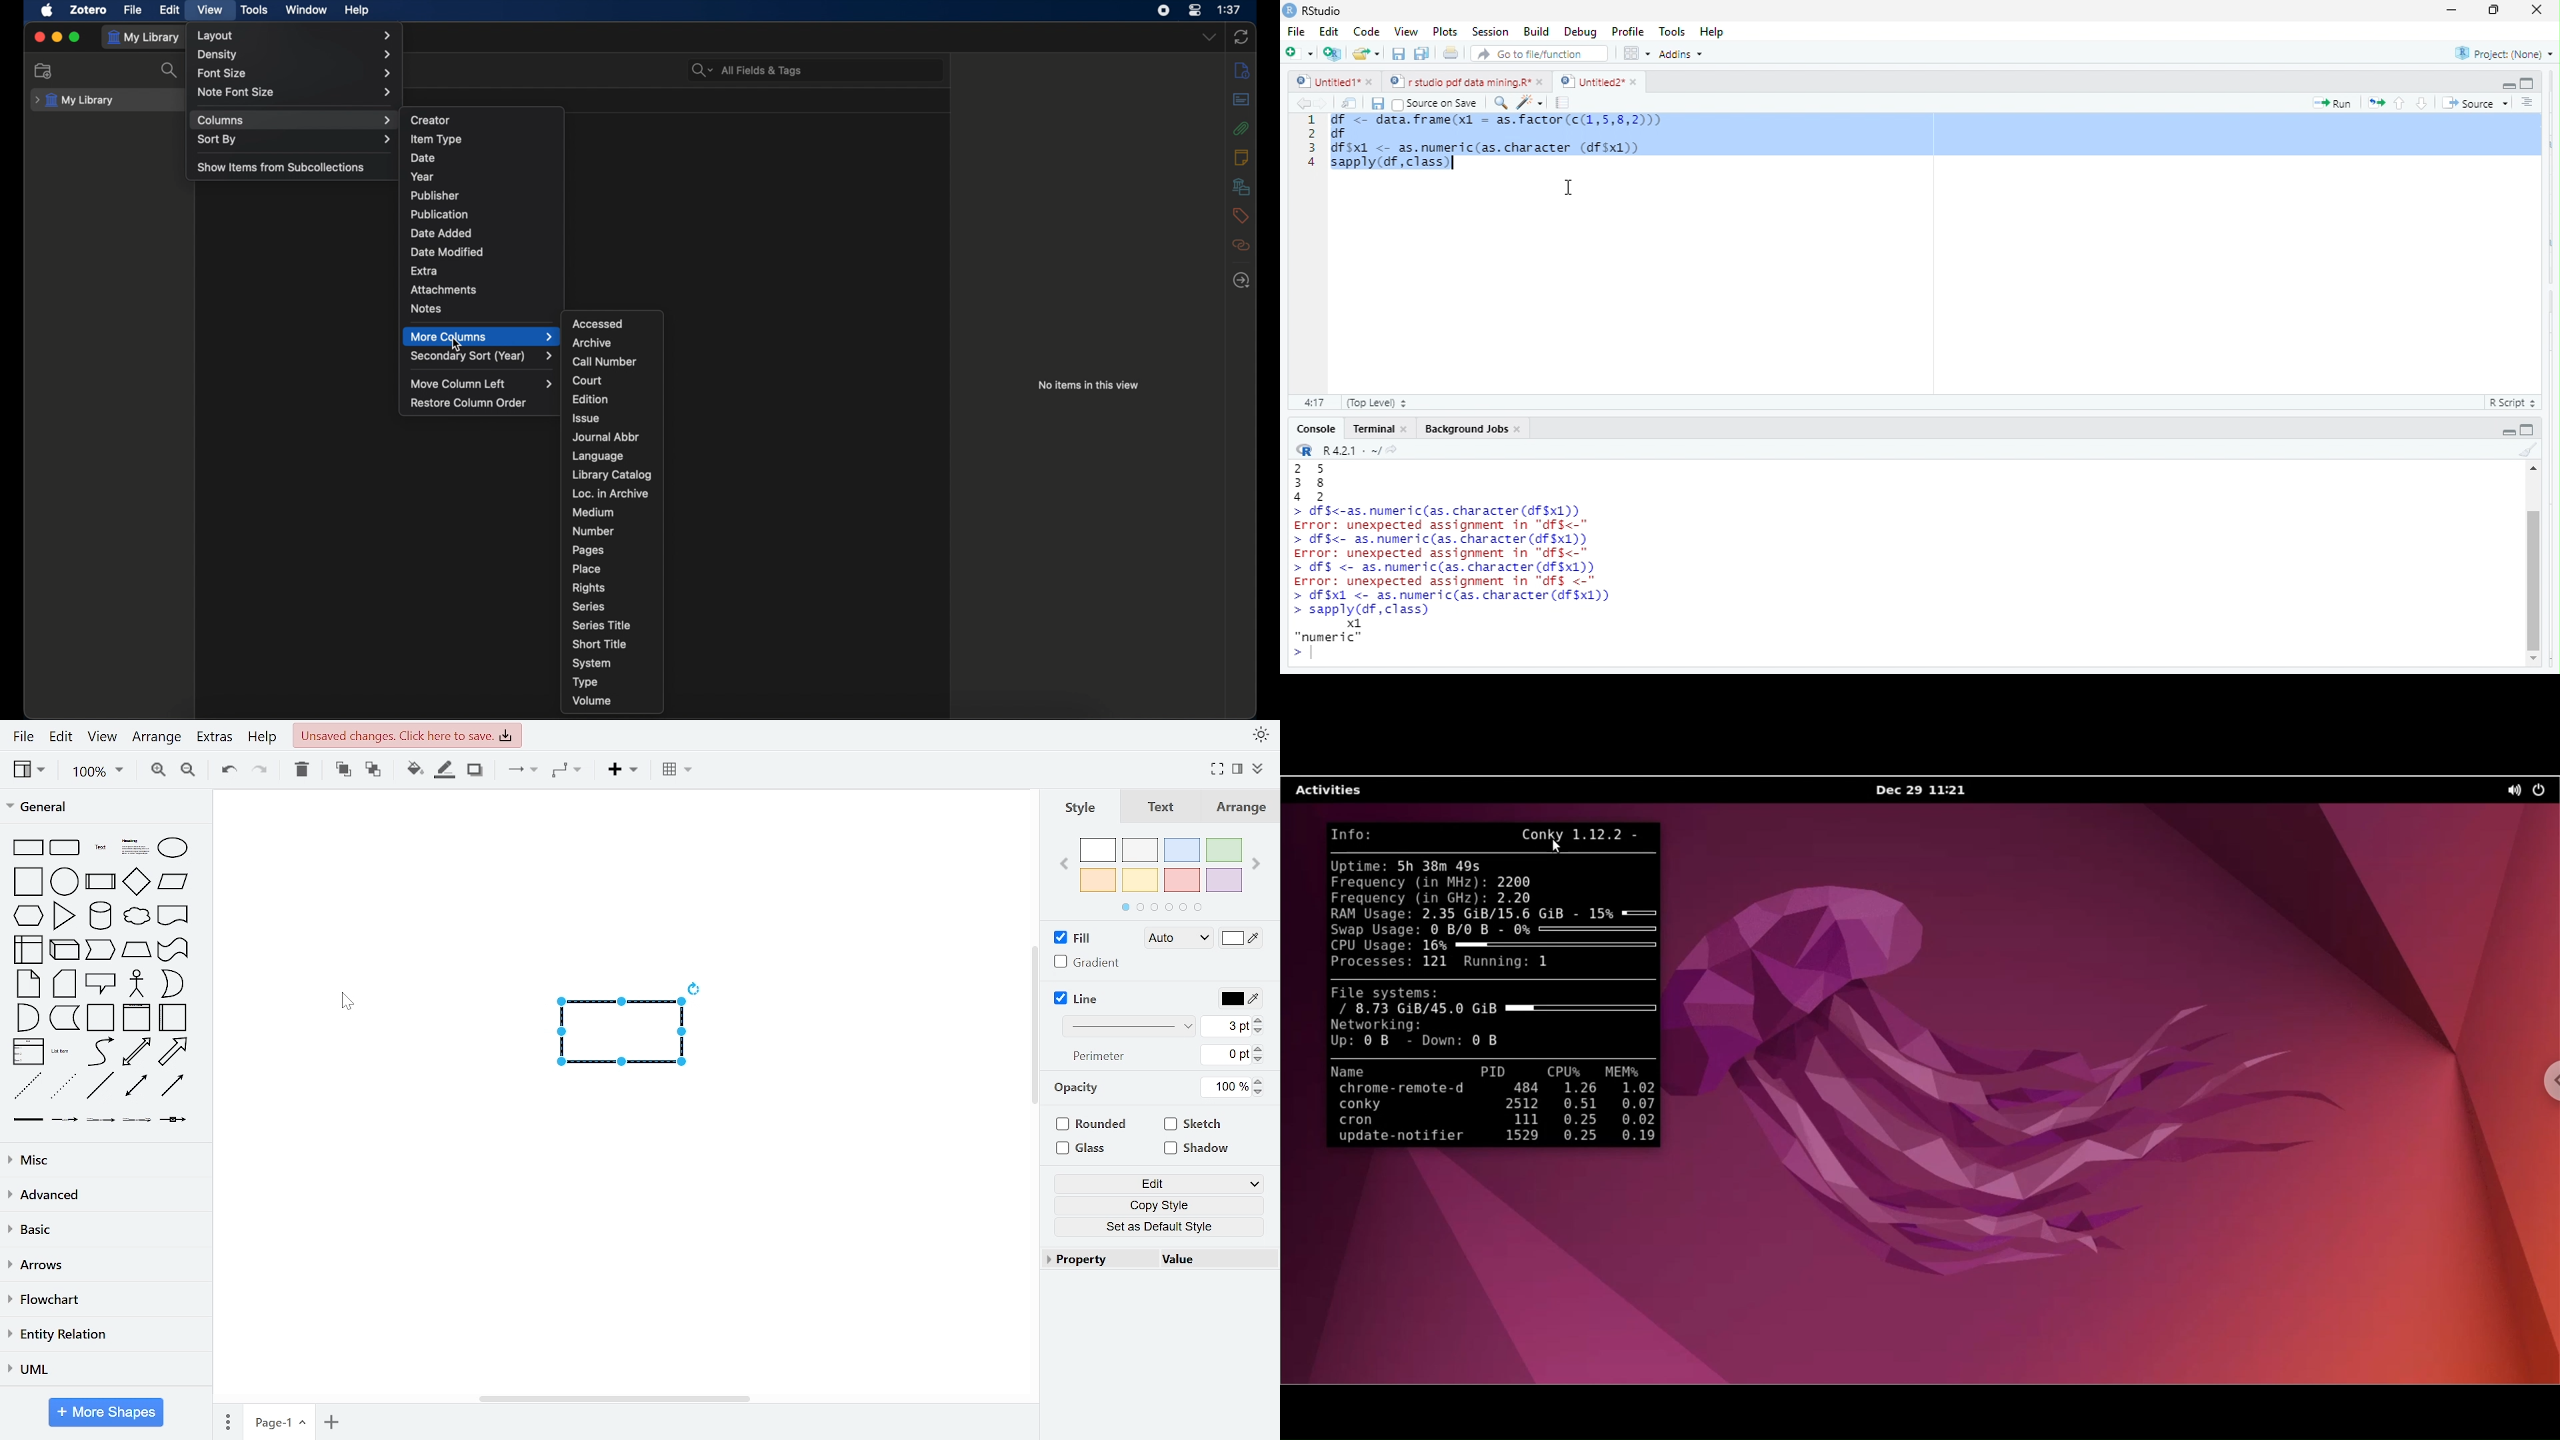 The height and width of the screenshot is (1456, 2576). I want to click on set as default sytle, so click(1154, 1227).